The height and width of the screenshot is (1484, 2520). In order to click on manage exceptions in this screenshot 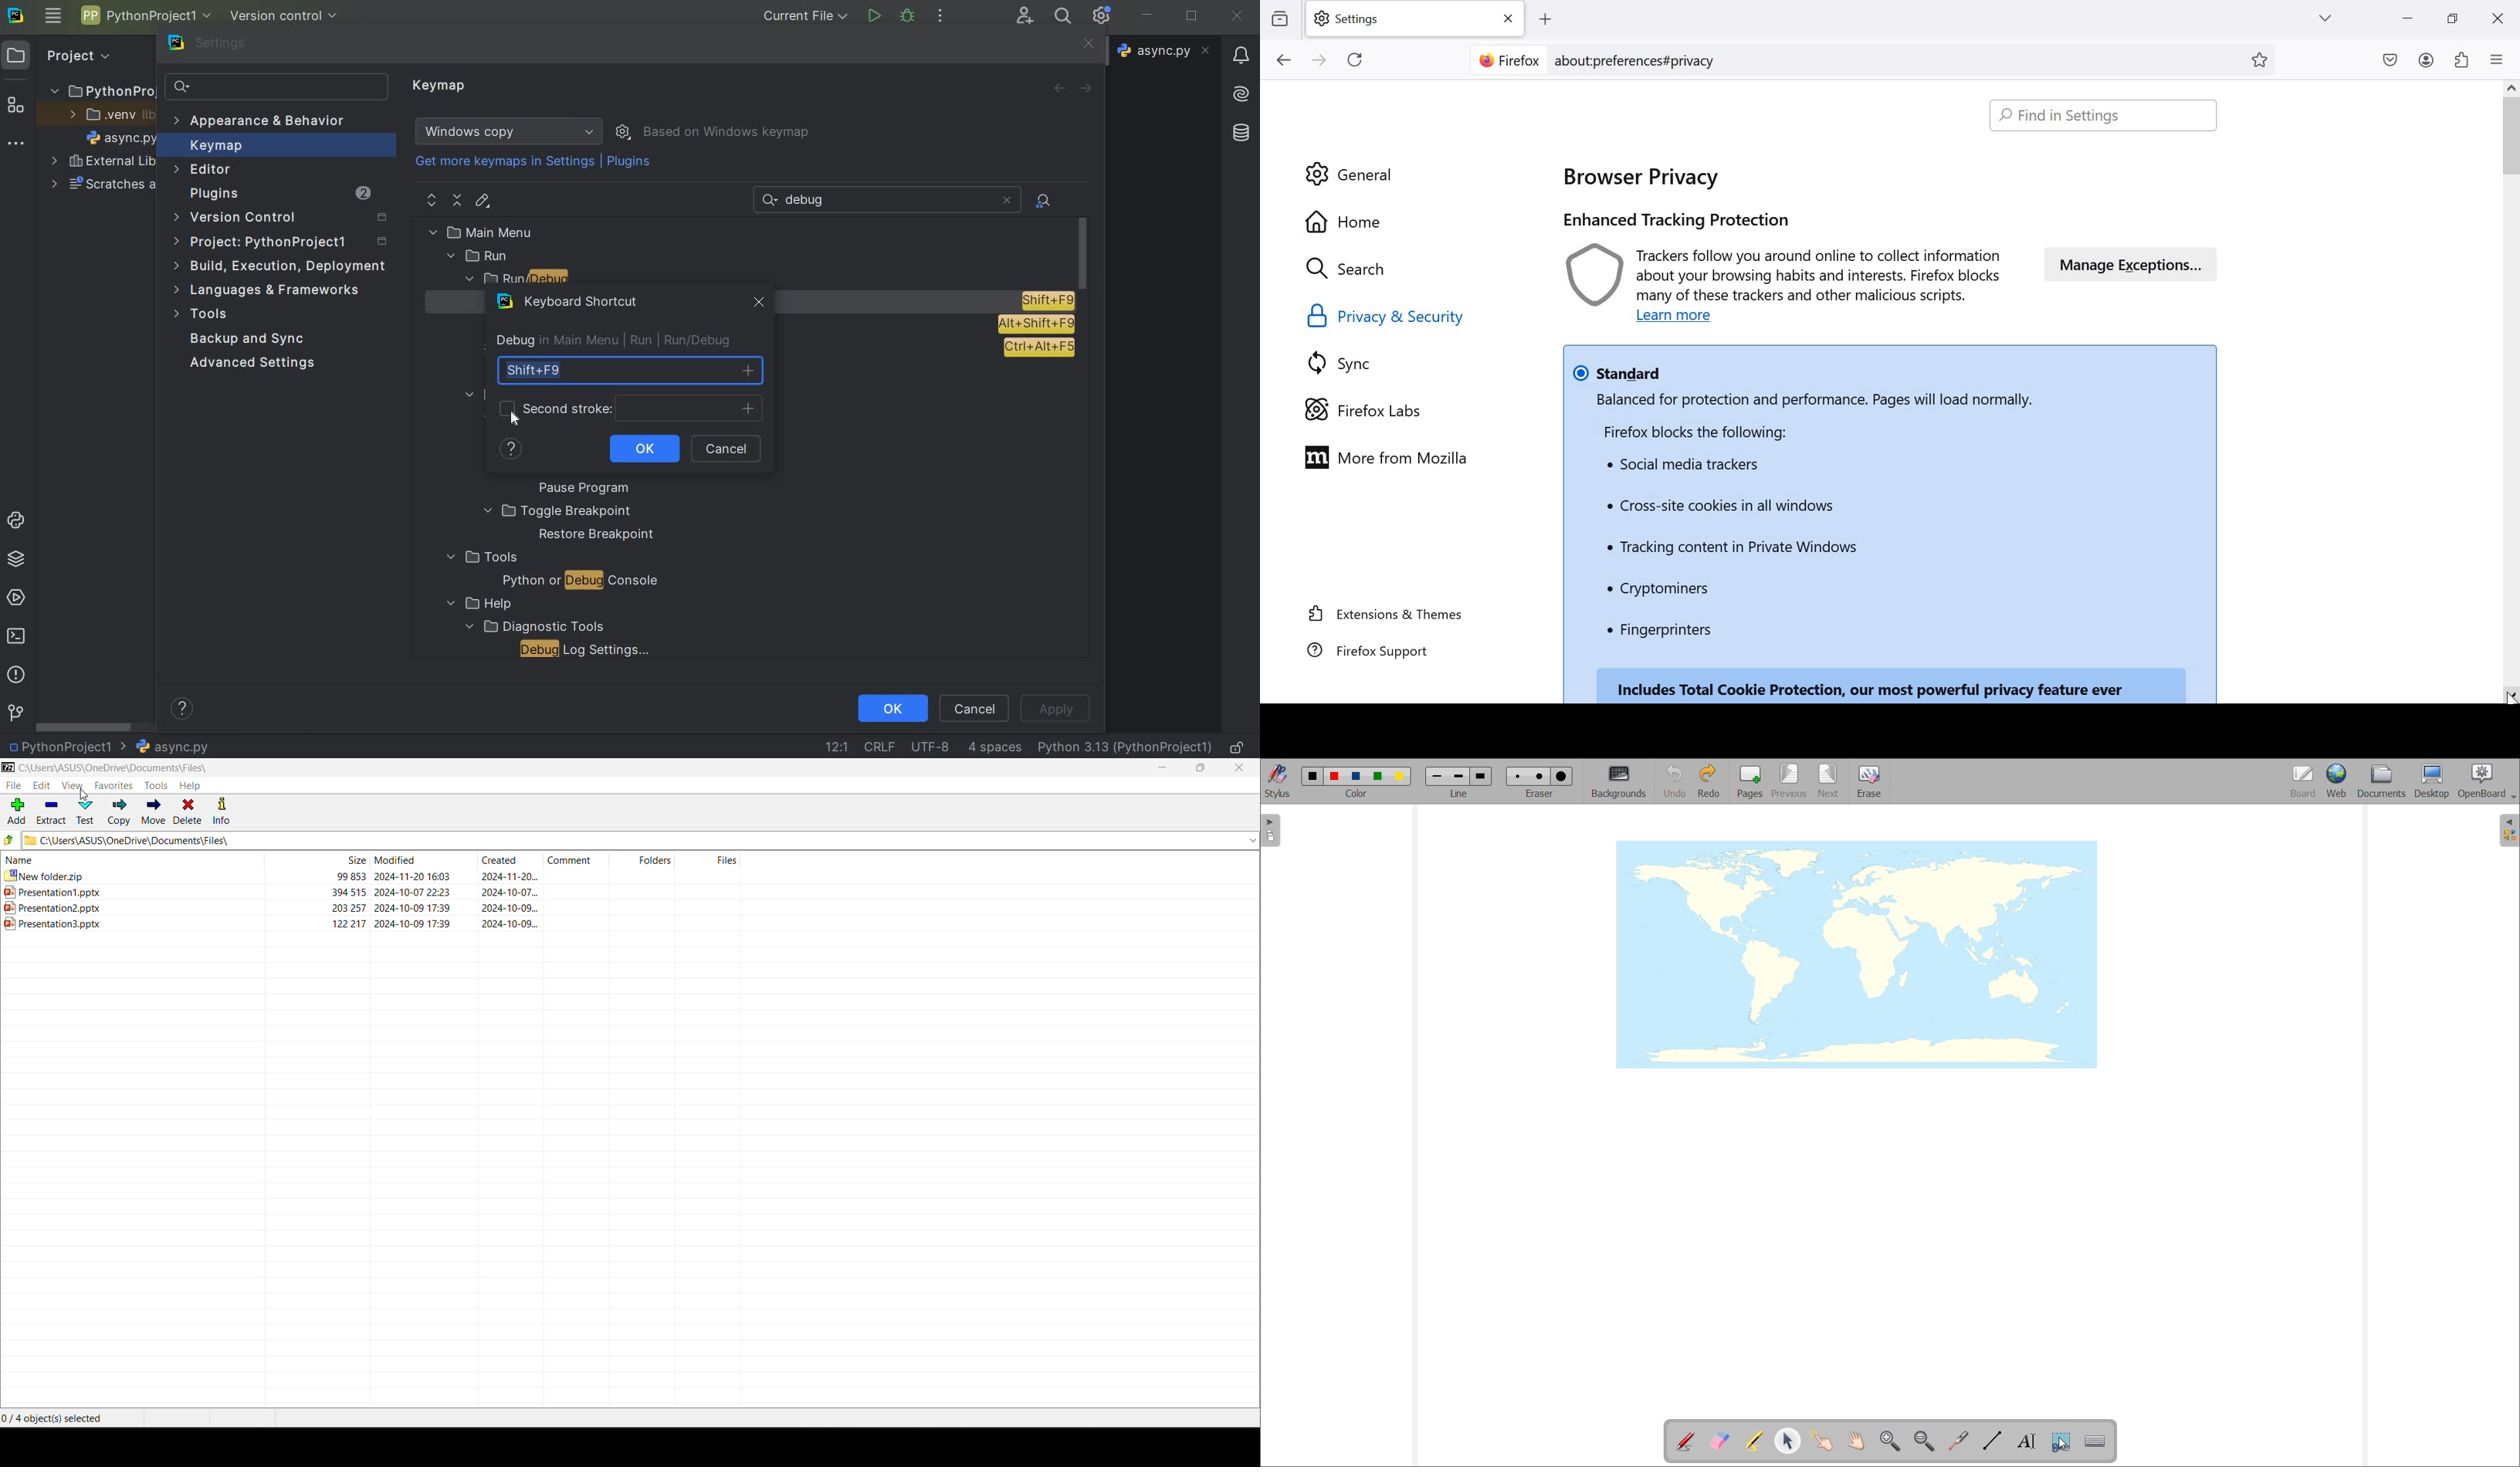, I will do `click(2130, 264)`.